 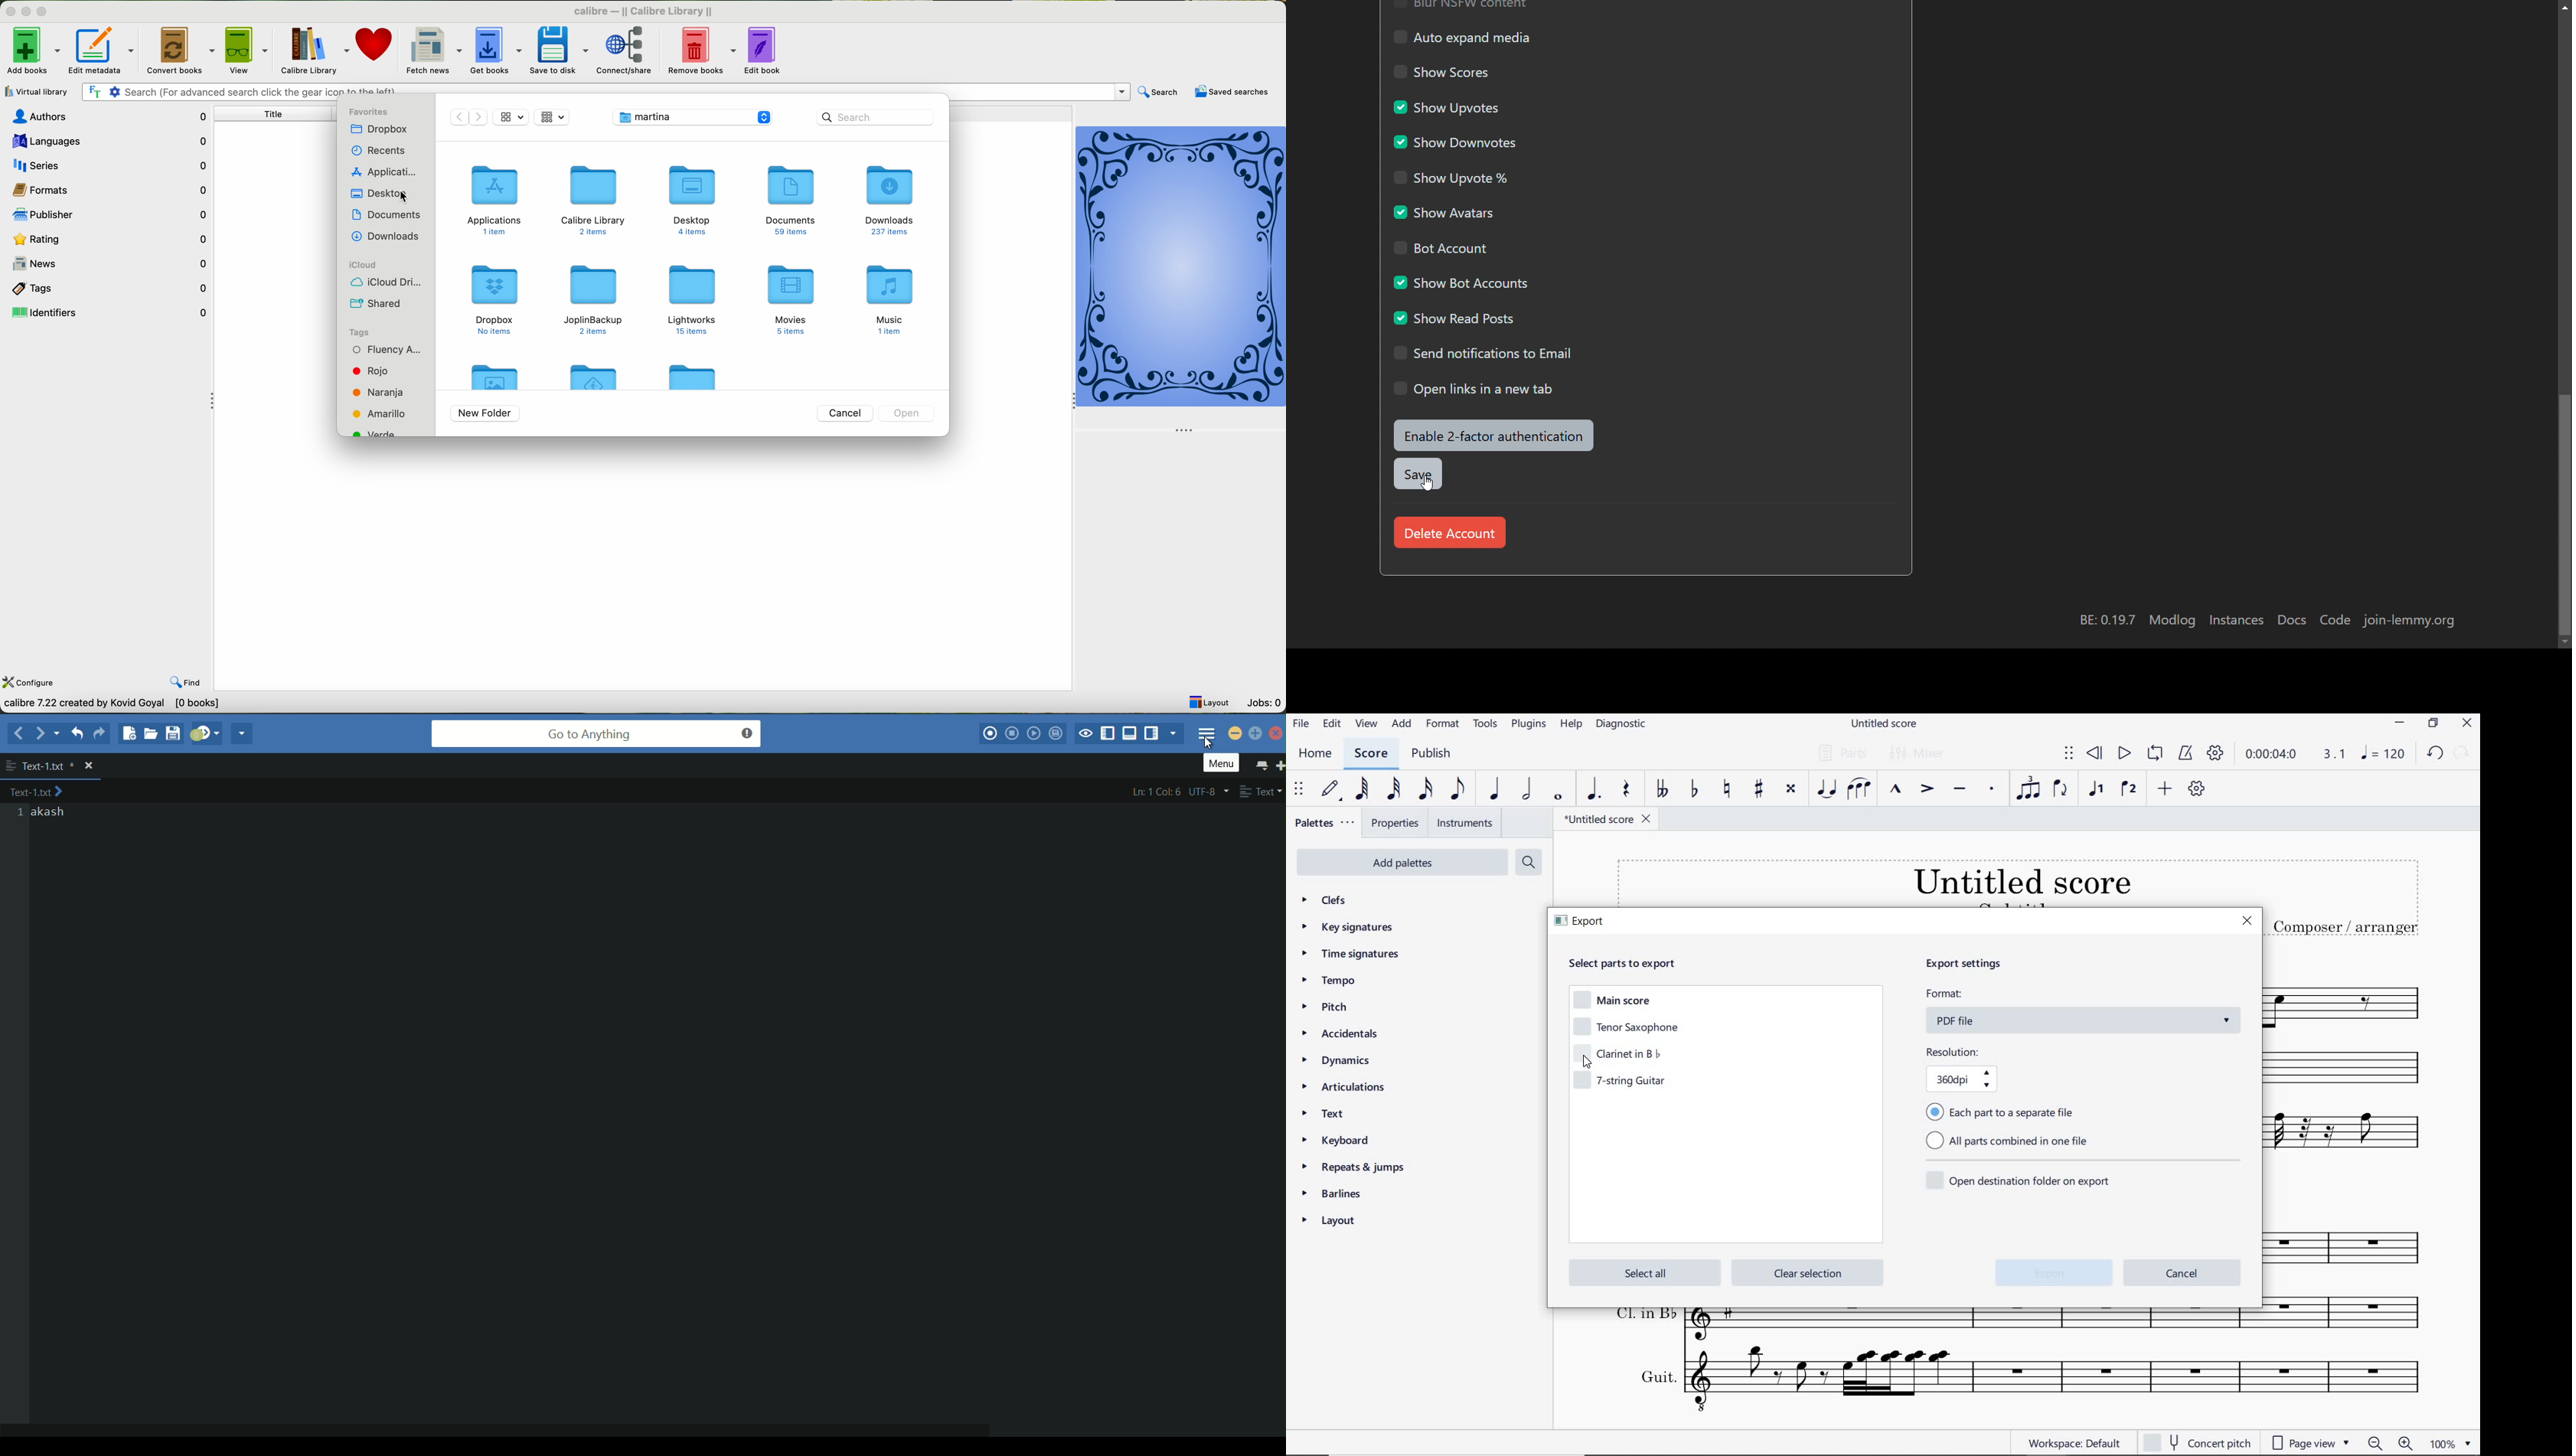 What do you see at coordinates (1332, 1115) in the screenshot?
I see `TEXT` at bounding box center [1332, 1115].